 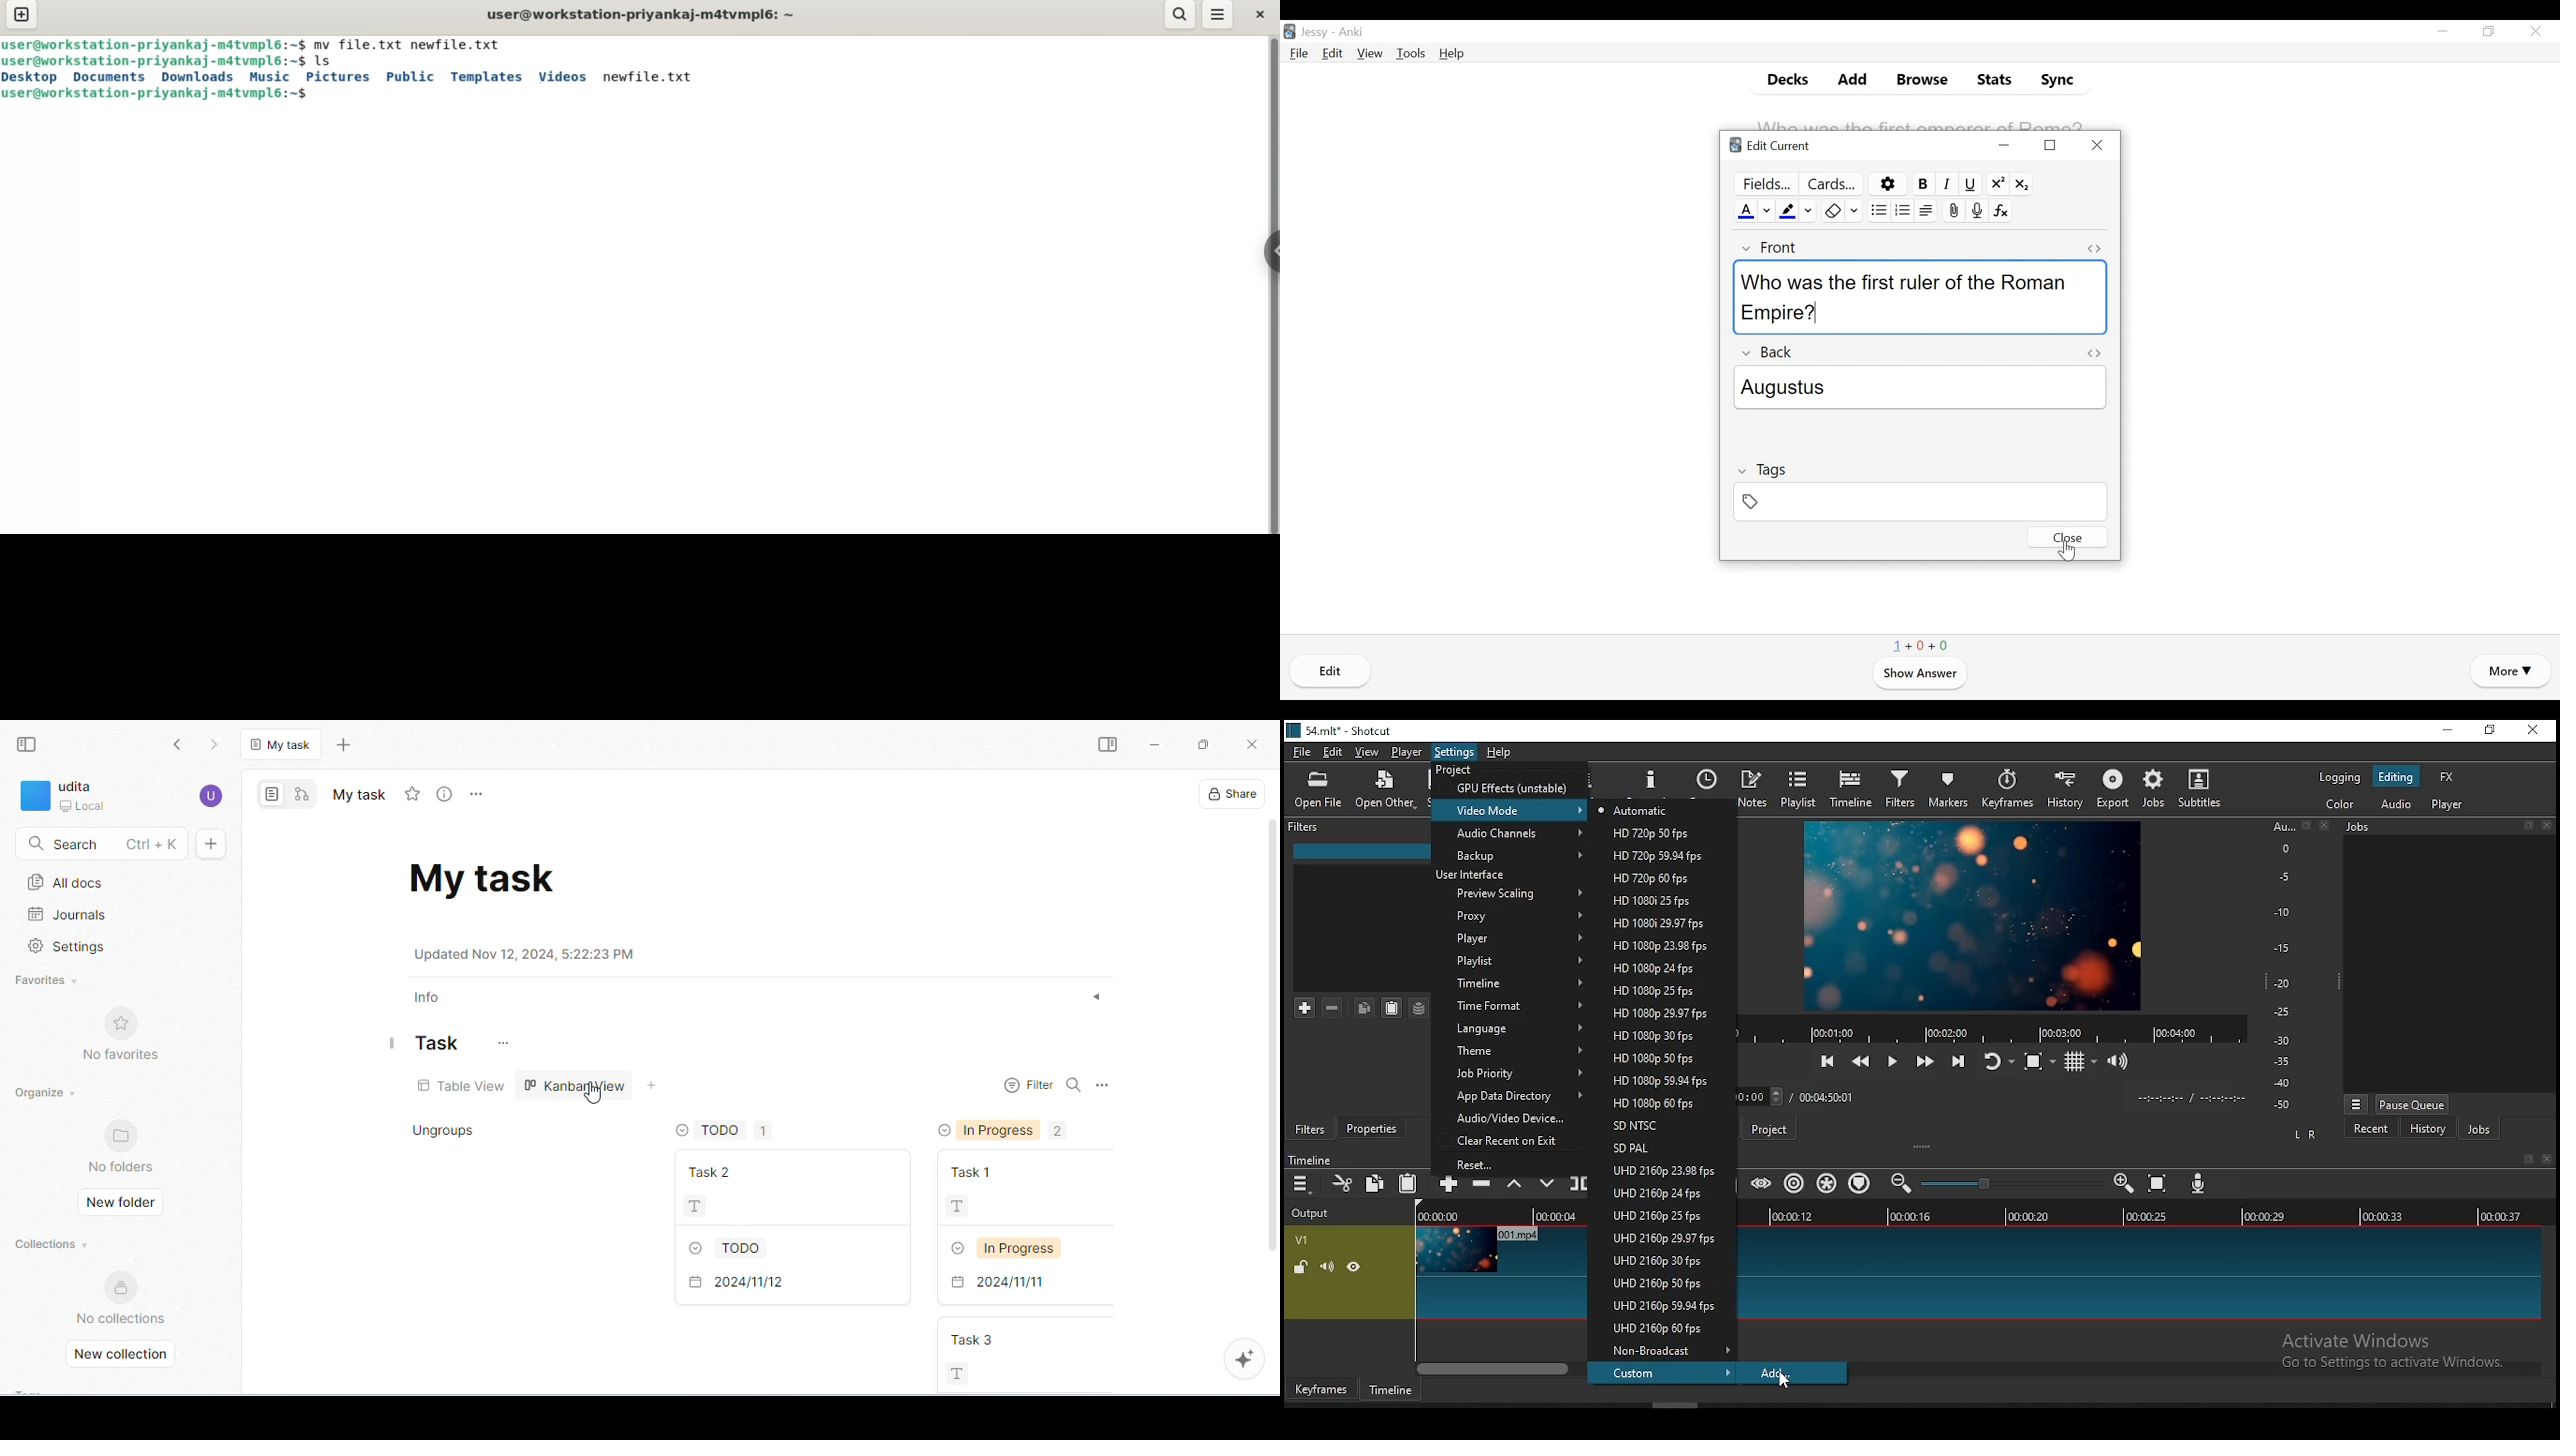 I want to click on Select Formatting to Remove, so click(x=1854, y=211).